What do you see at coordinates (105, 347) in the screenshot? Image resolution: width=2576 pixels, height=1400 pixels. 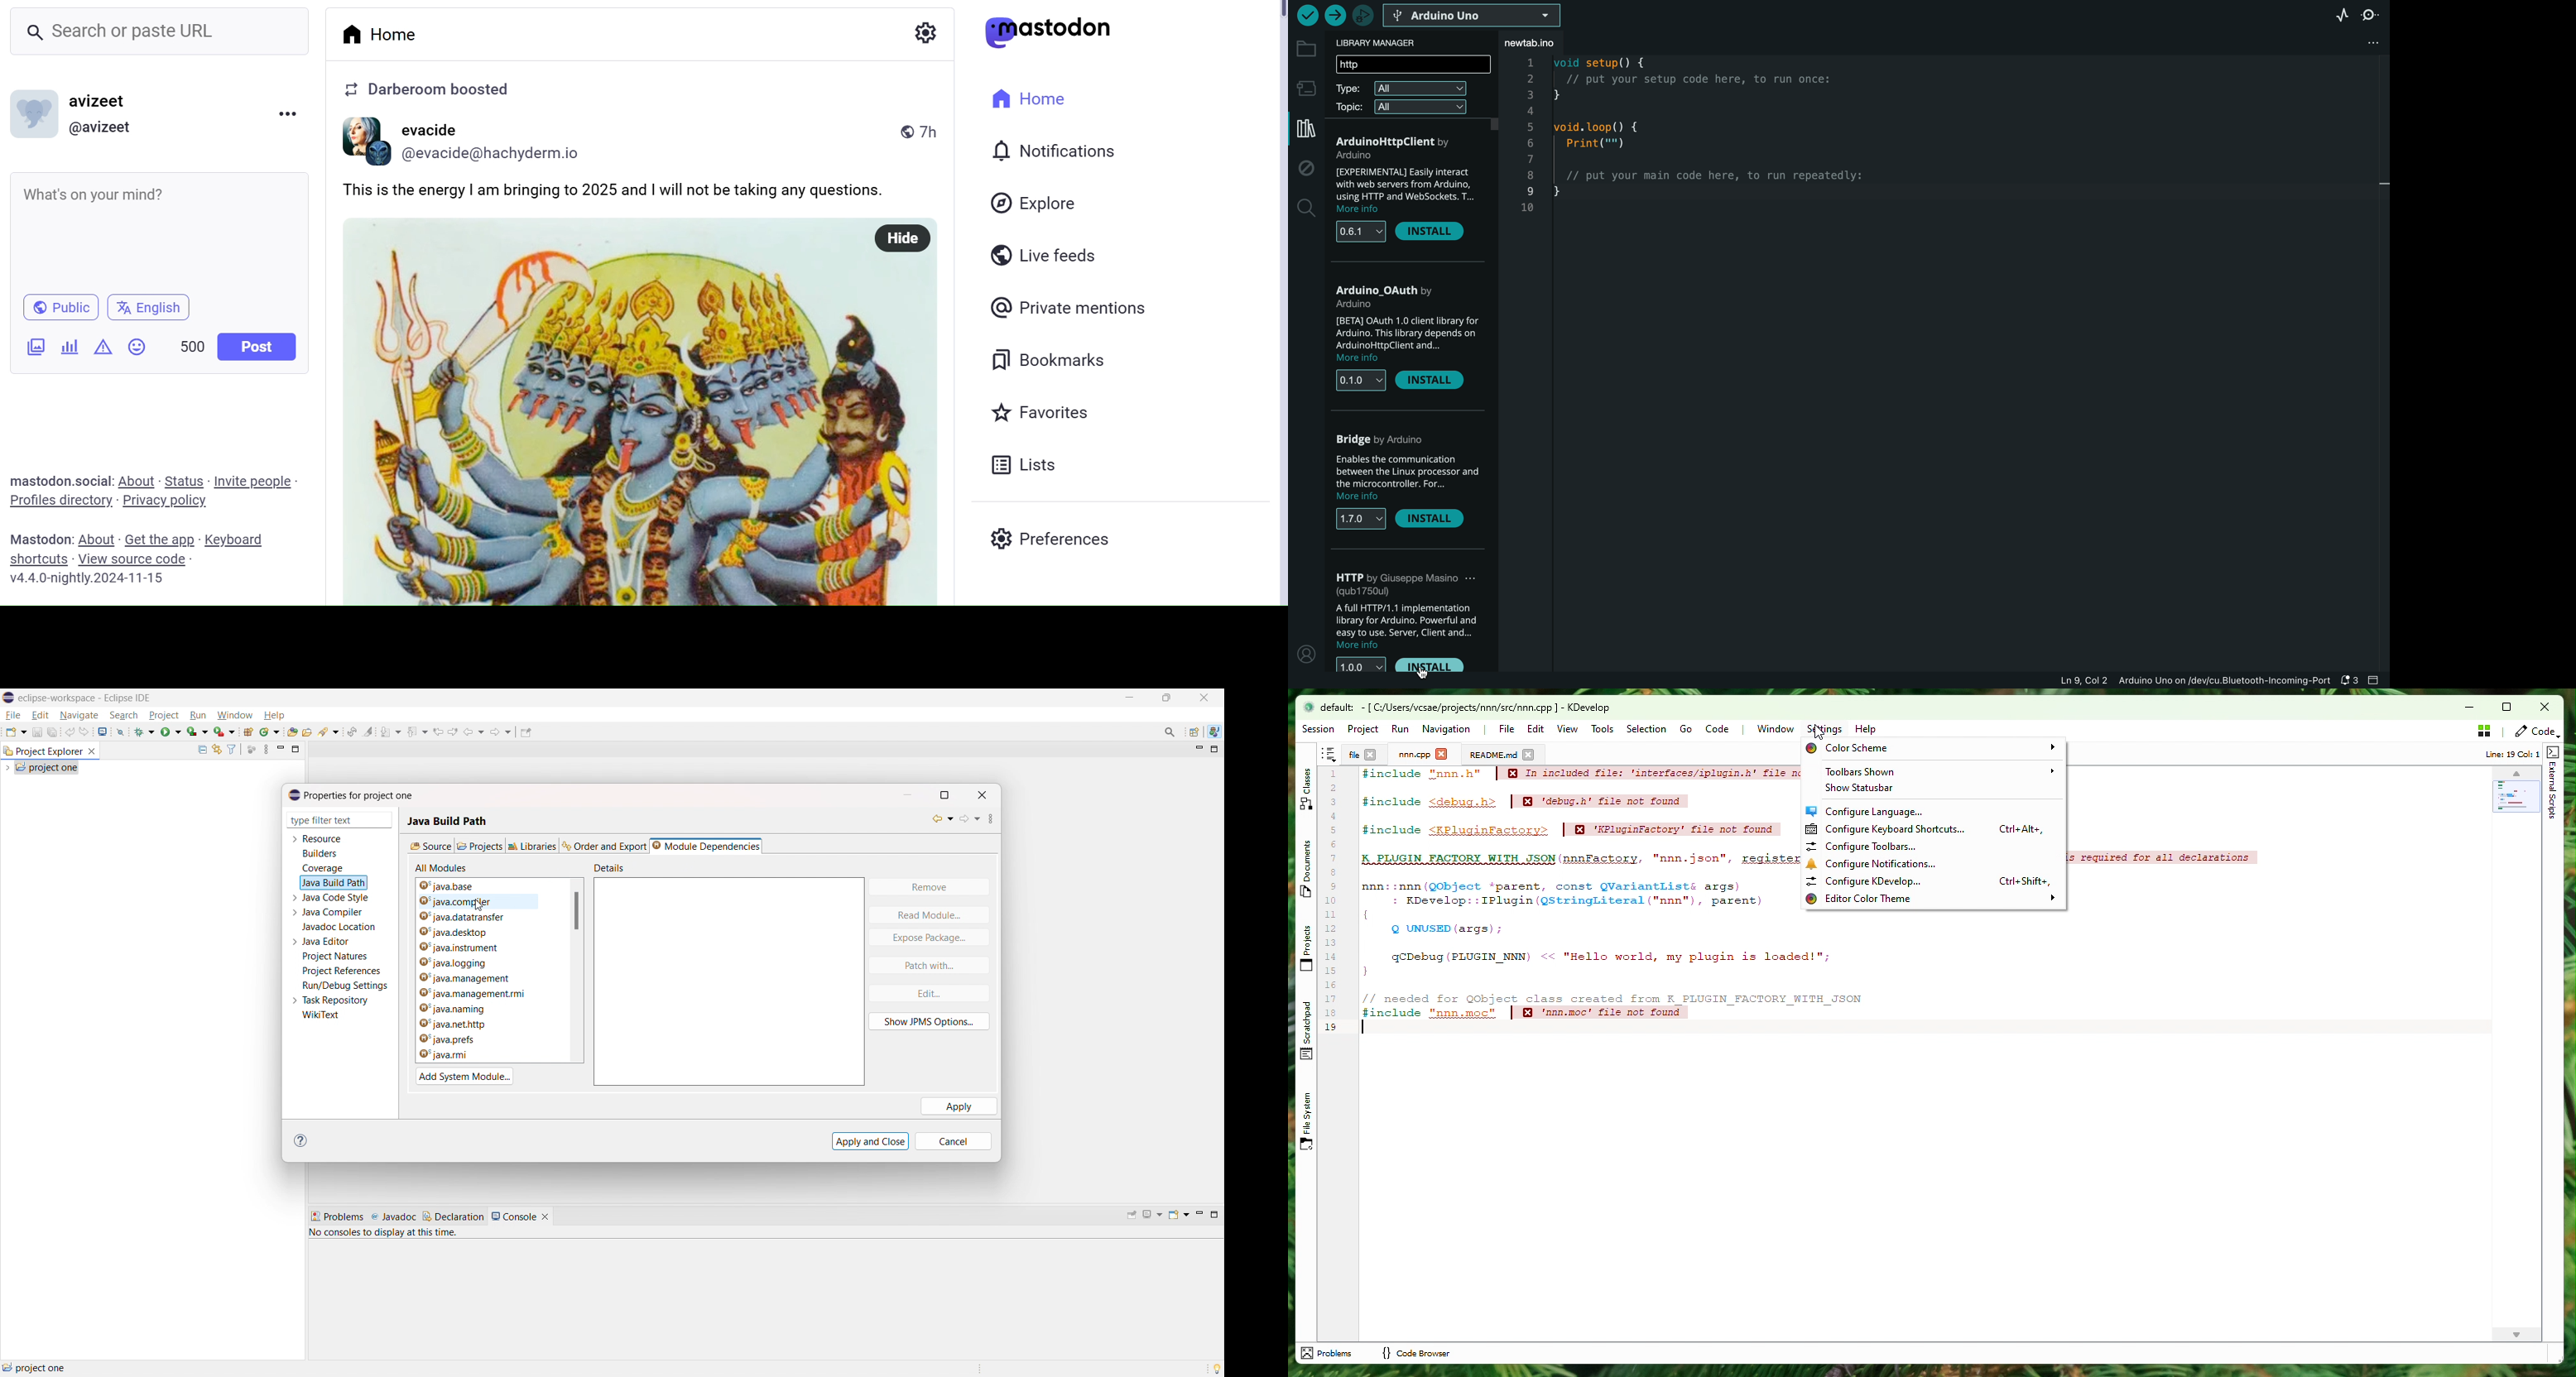 I see `Content Warning` at bounding box center [105, 347].